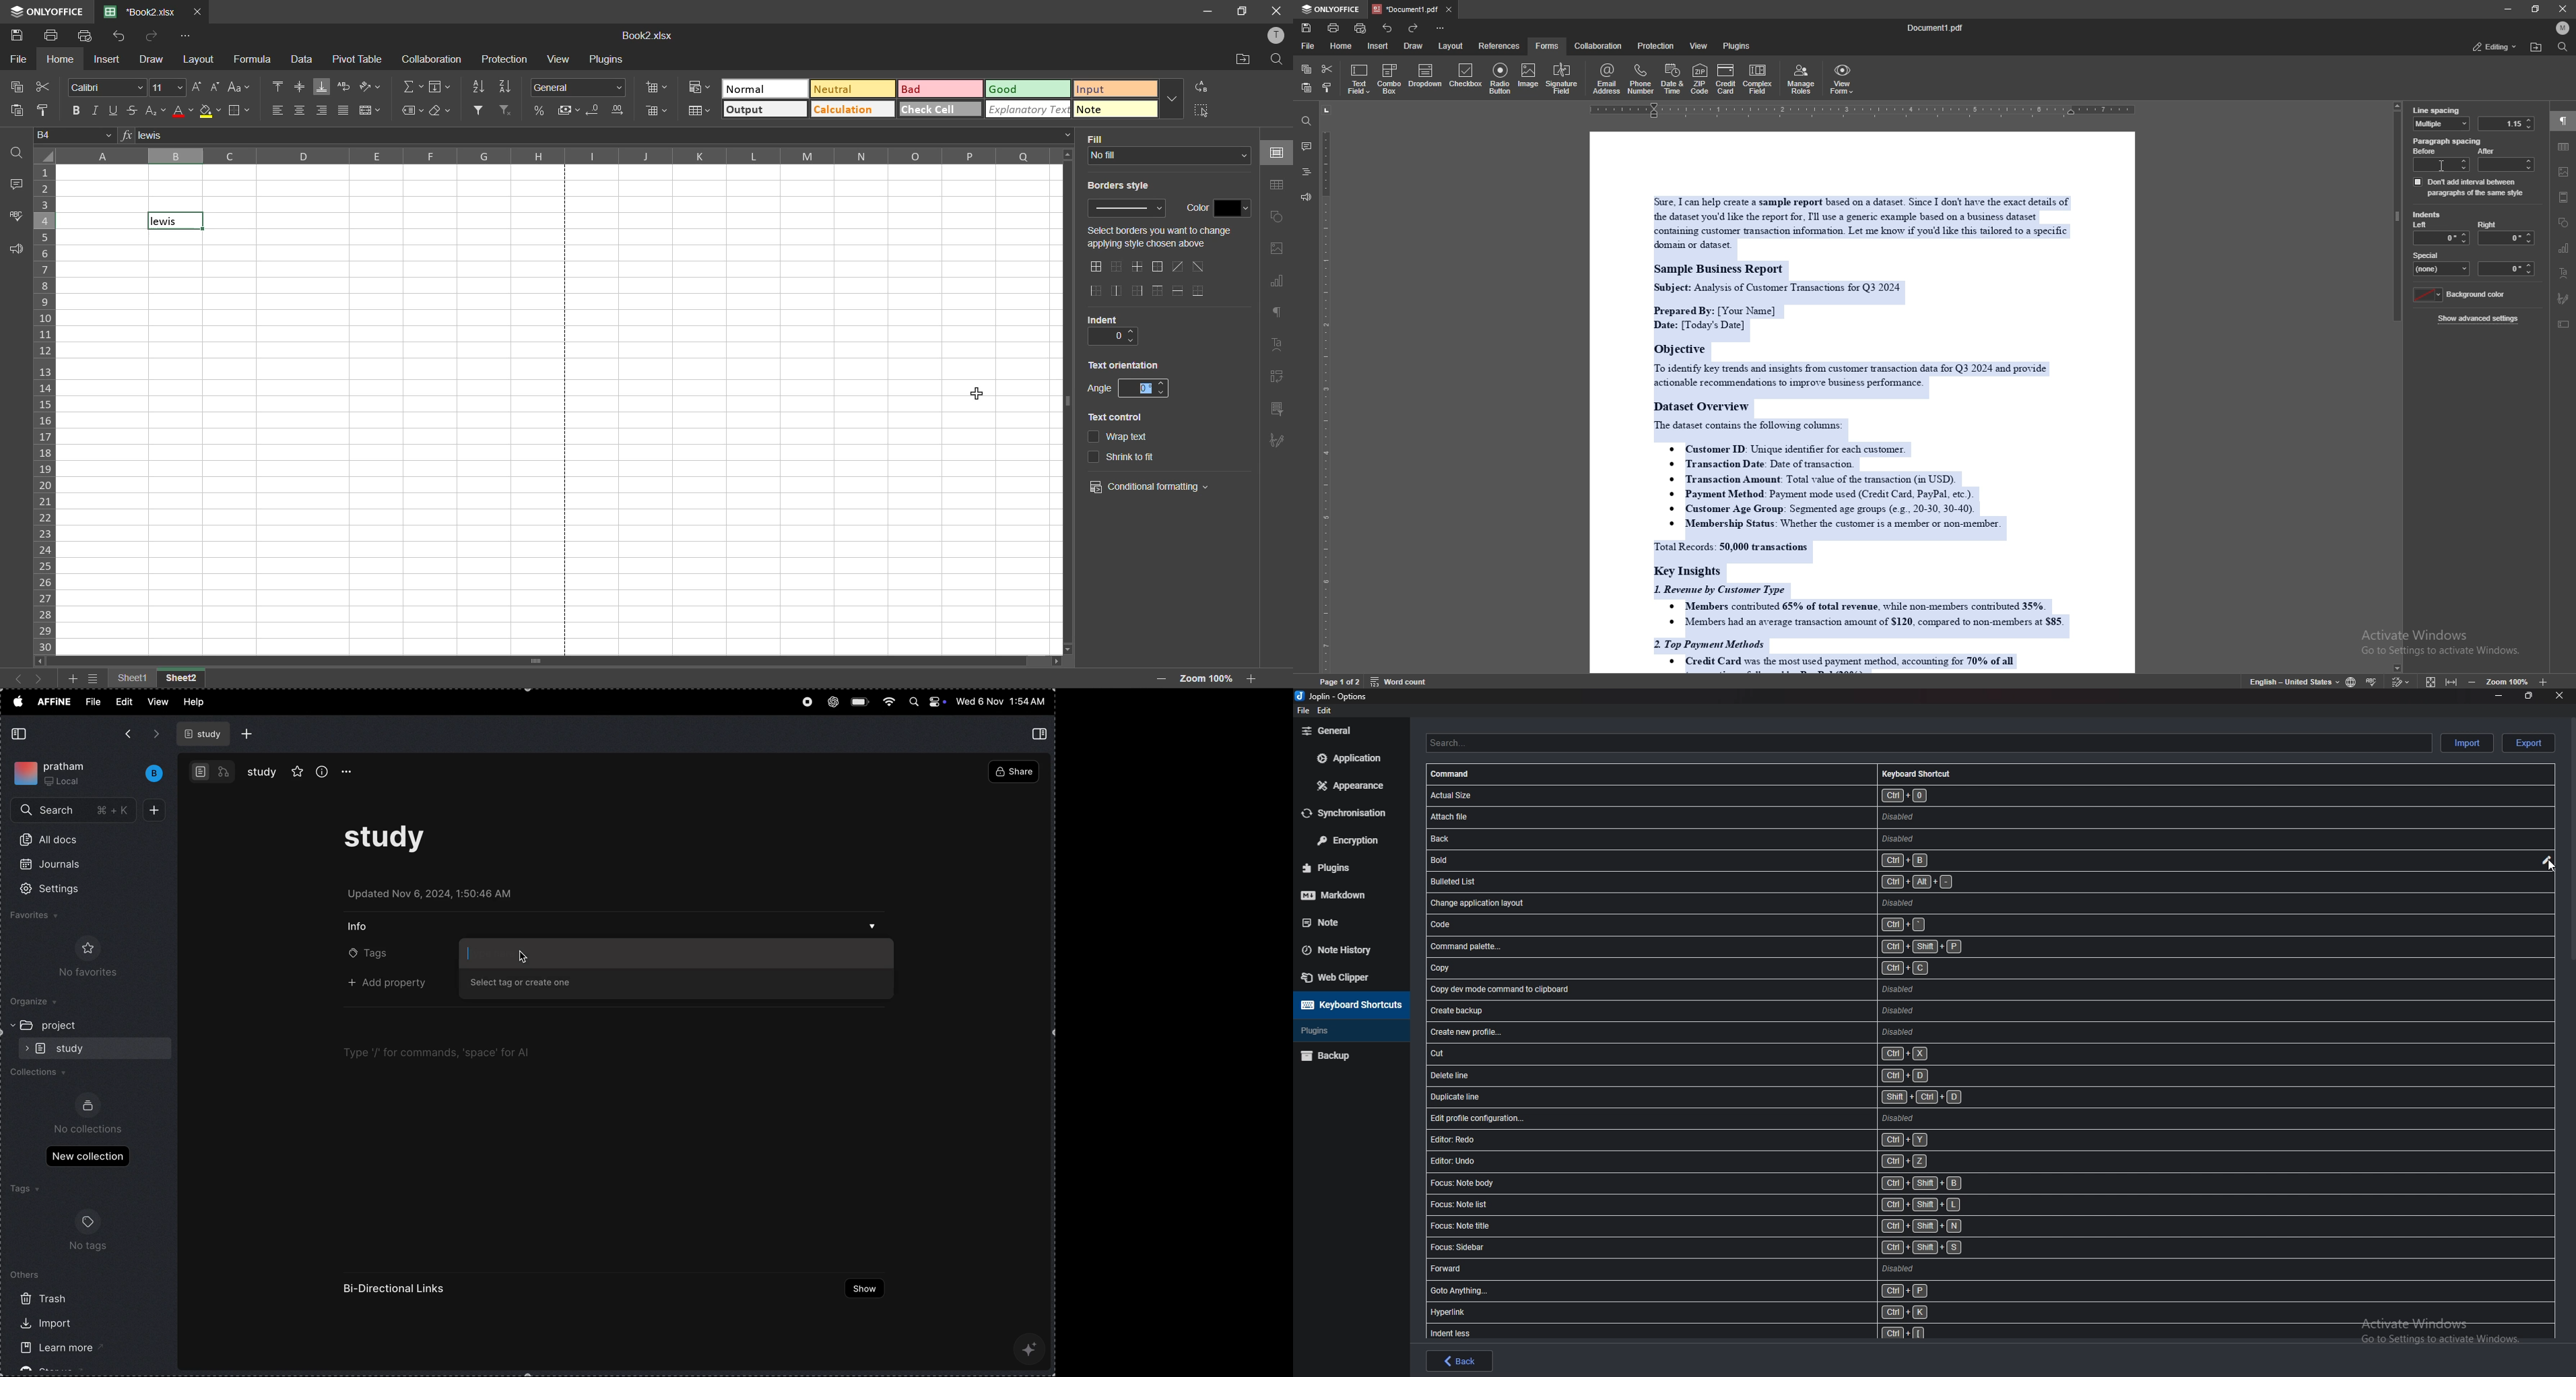 This screenshot has height=1400, width=2576. What do you see at coordinates (1197, 265) in the screenshot?
I see `diagonal down border` at bounding box center [1197, 265].